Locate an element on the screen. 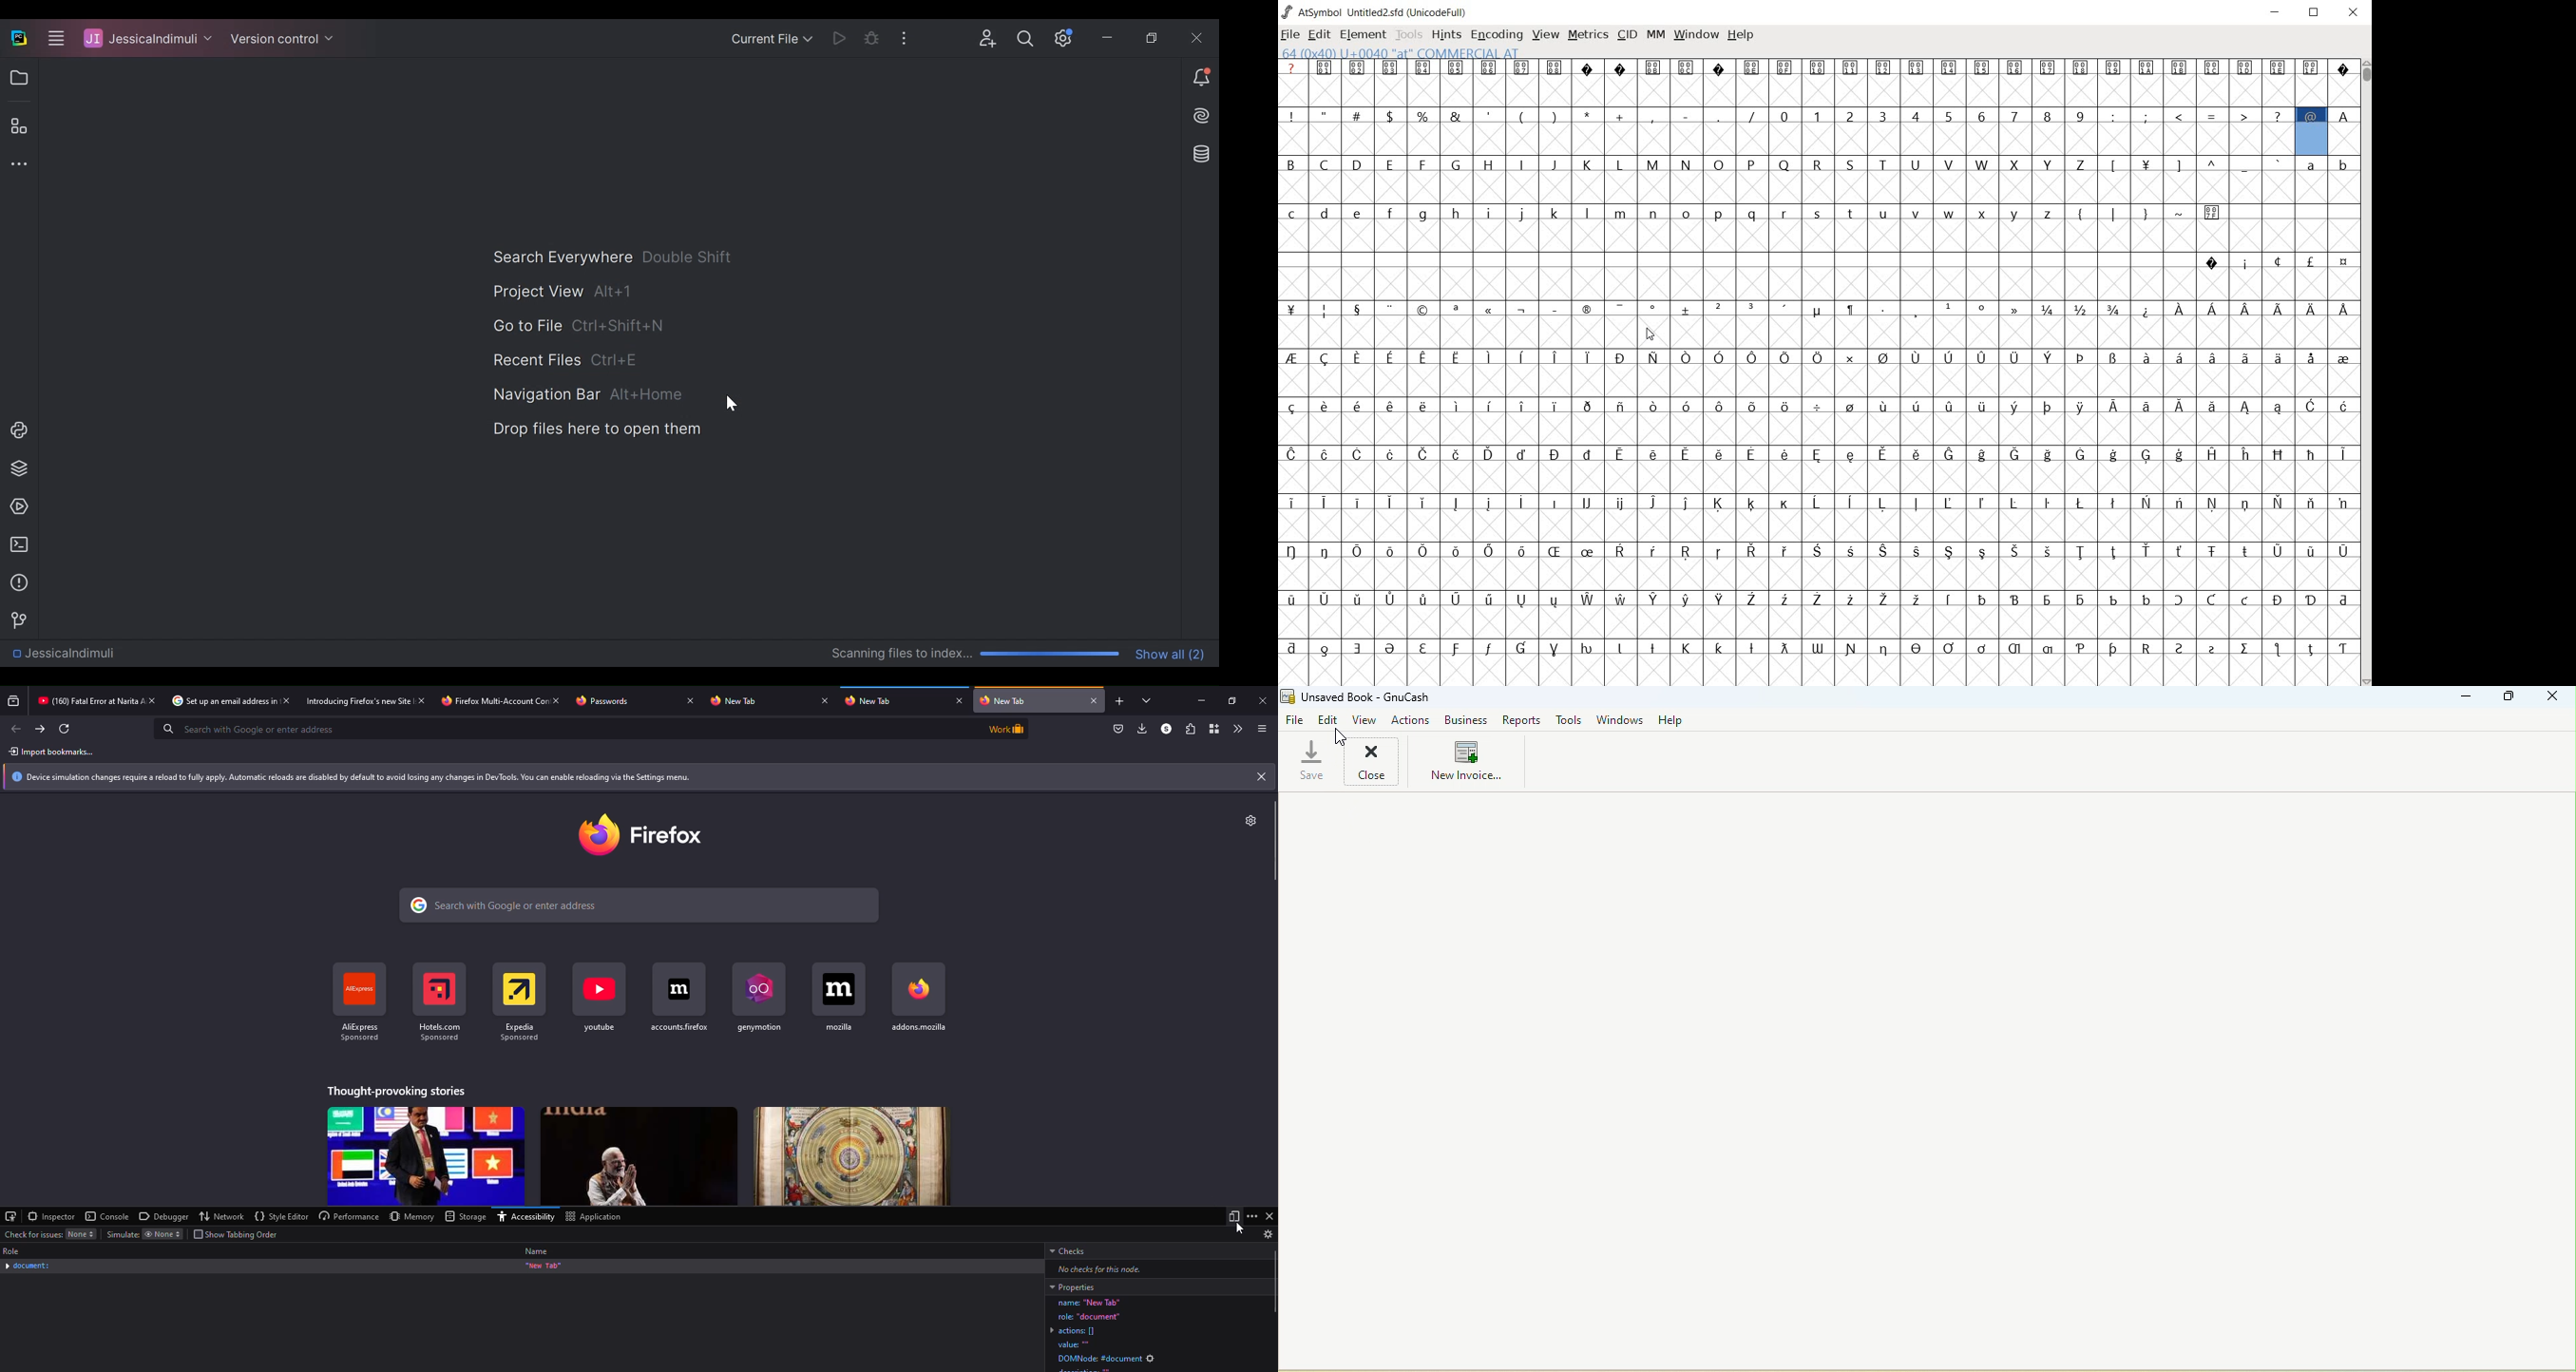 This screenshot has width=2576, height=1372. tab is located at coordinates (1030, 701).